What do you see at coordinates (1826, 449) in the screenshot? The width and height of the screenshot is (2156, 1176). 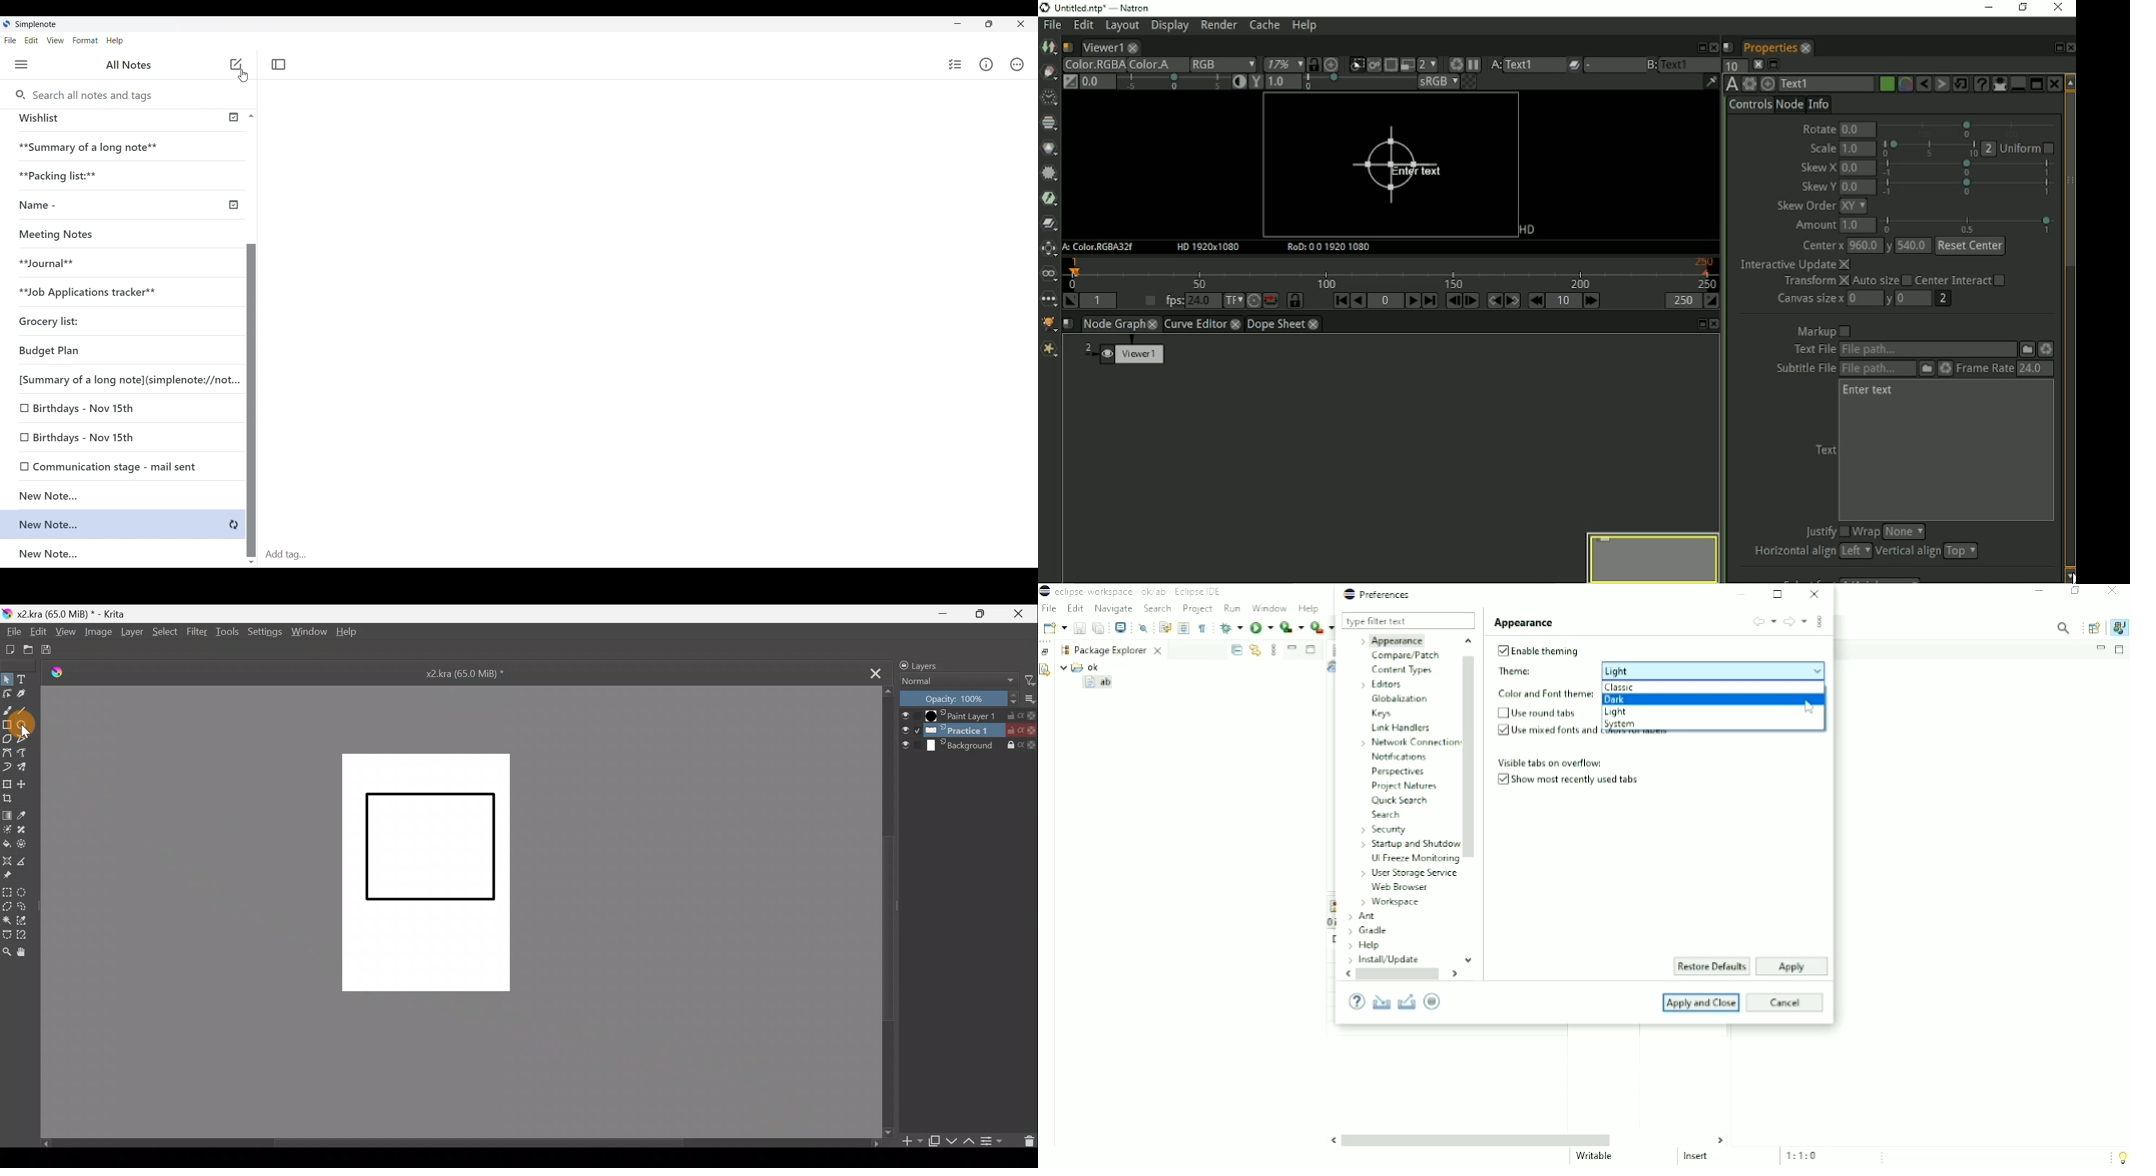 I see `Text` at bounding box center [1826, 449].